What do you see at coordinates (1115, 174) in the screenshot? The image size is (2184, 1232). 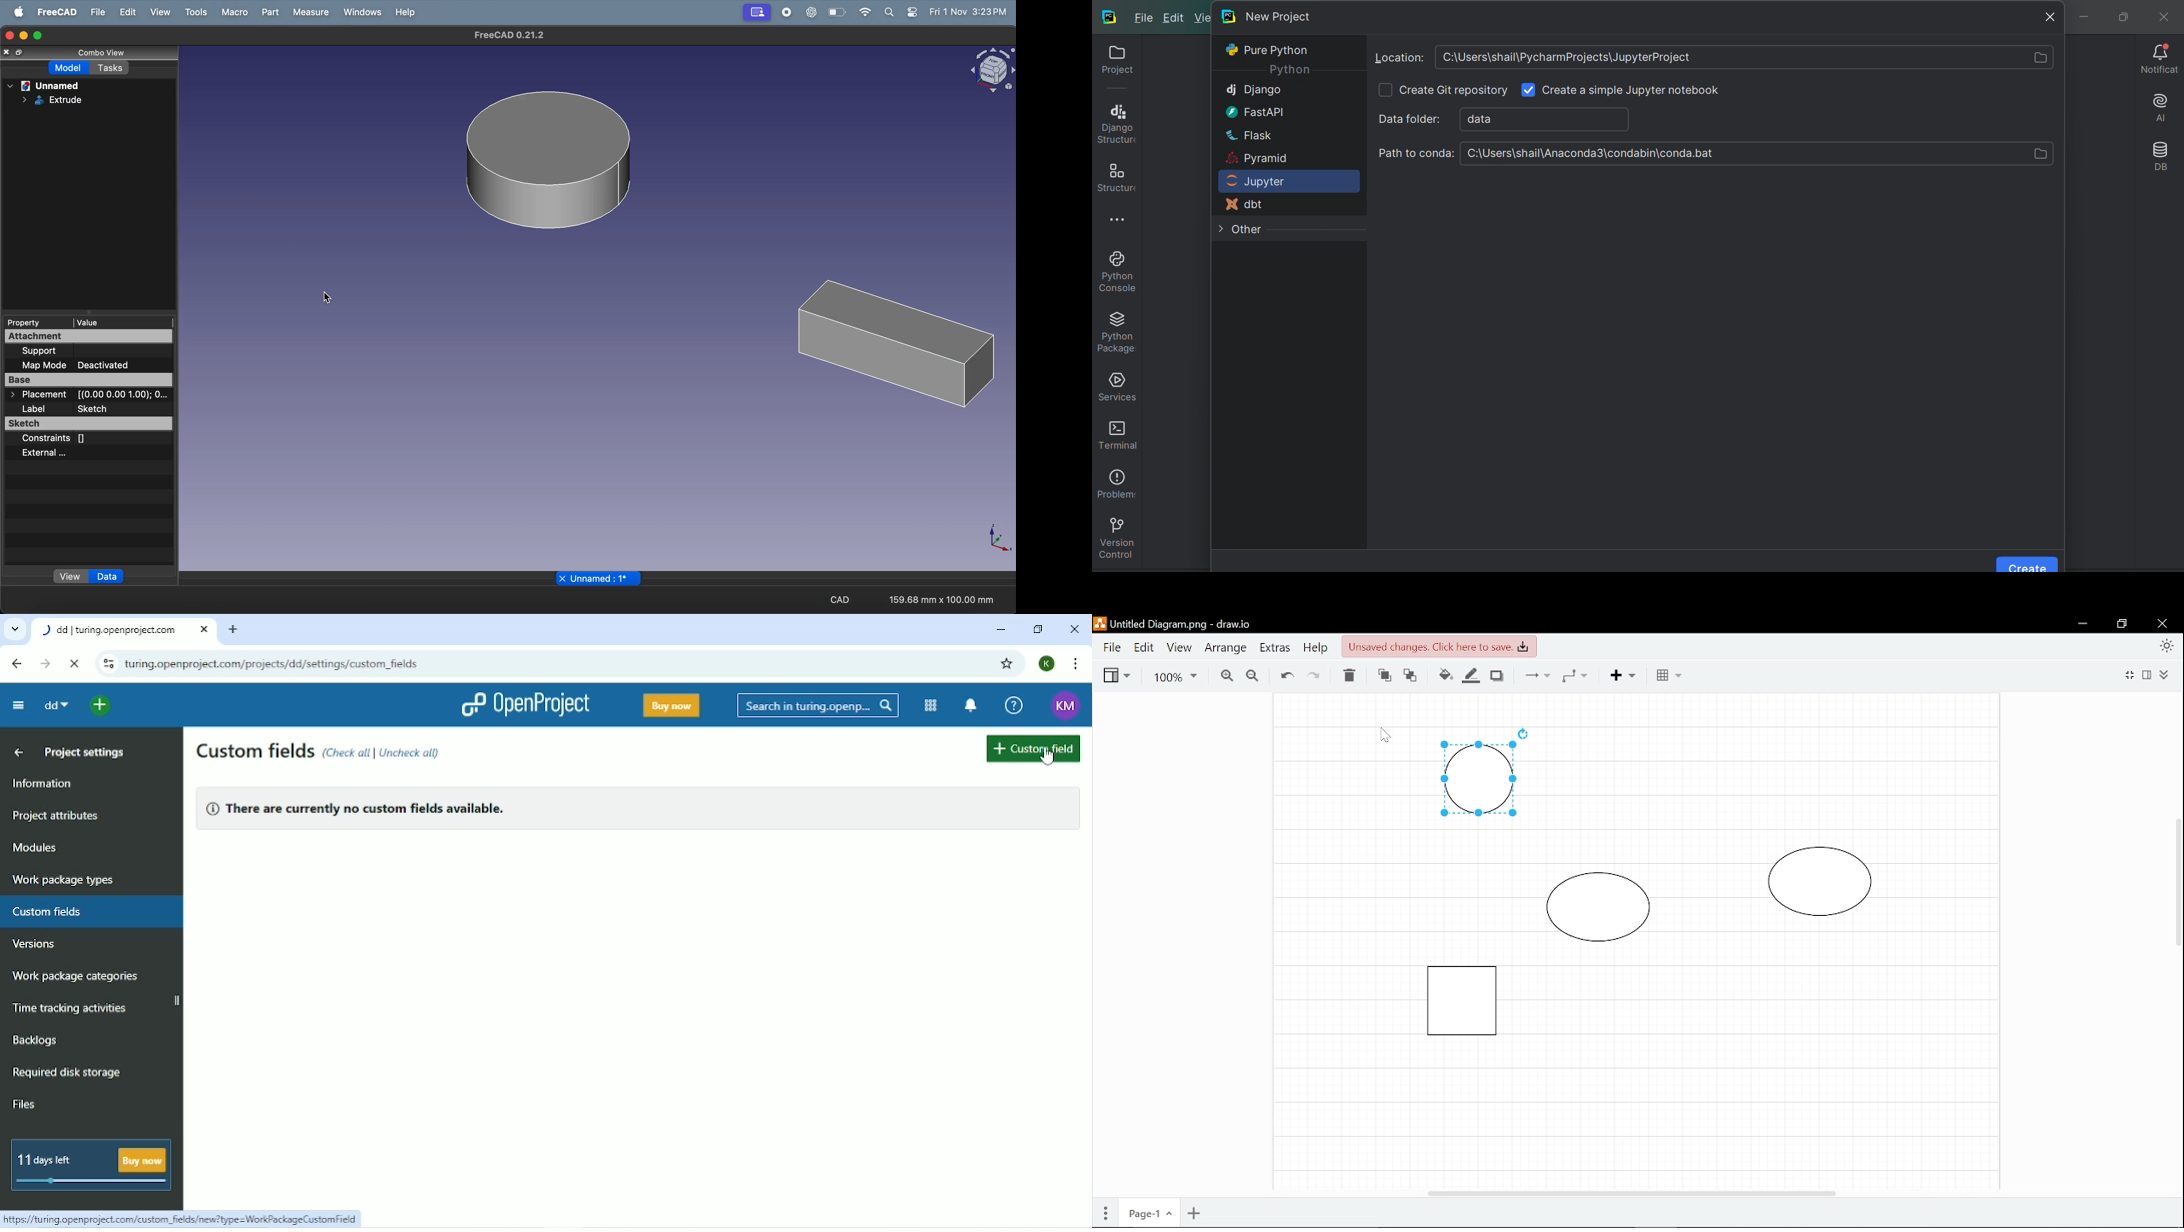 I see `Structures` at bounding box center [1115, 174].